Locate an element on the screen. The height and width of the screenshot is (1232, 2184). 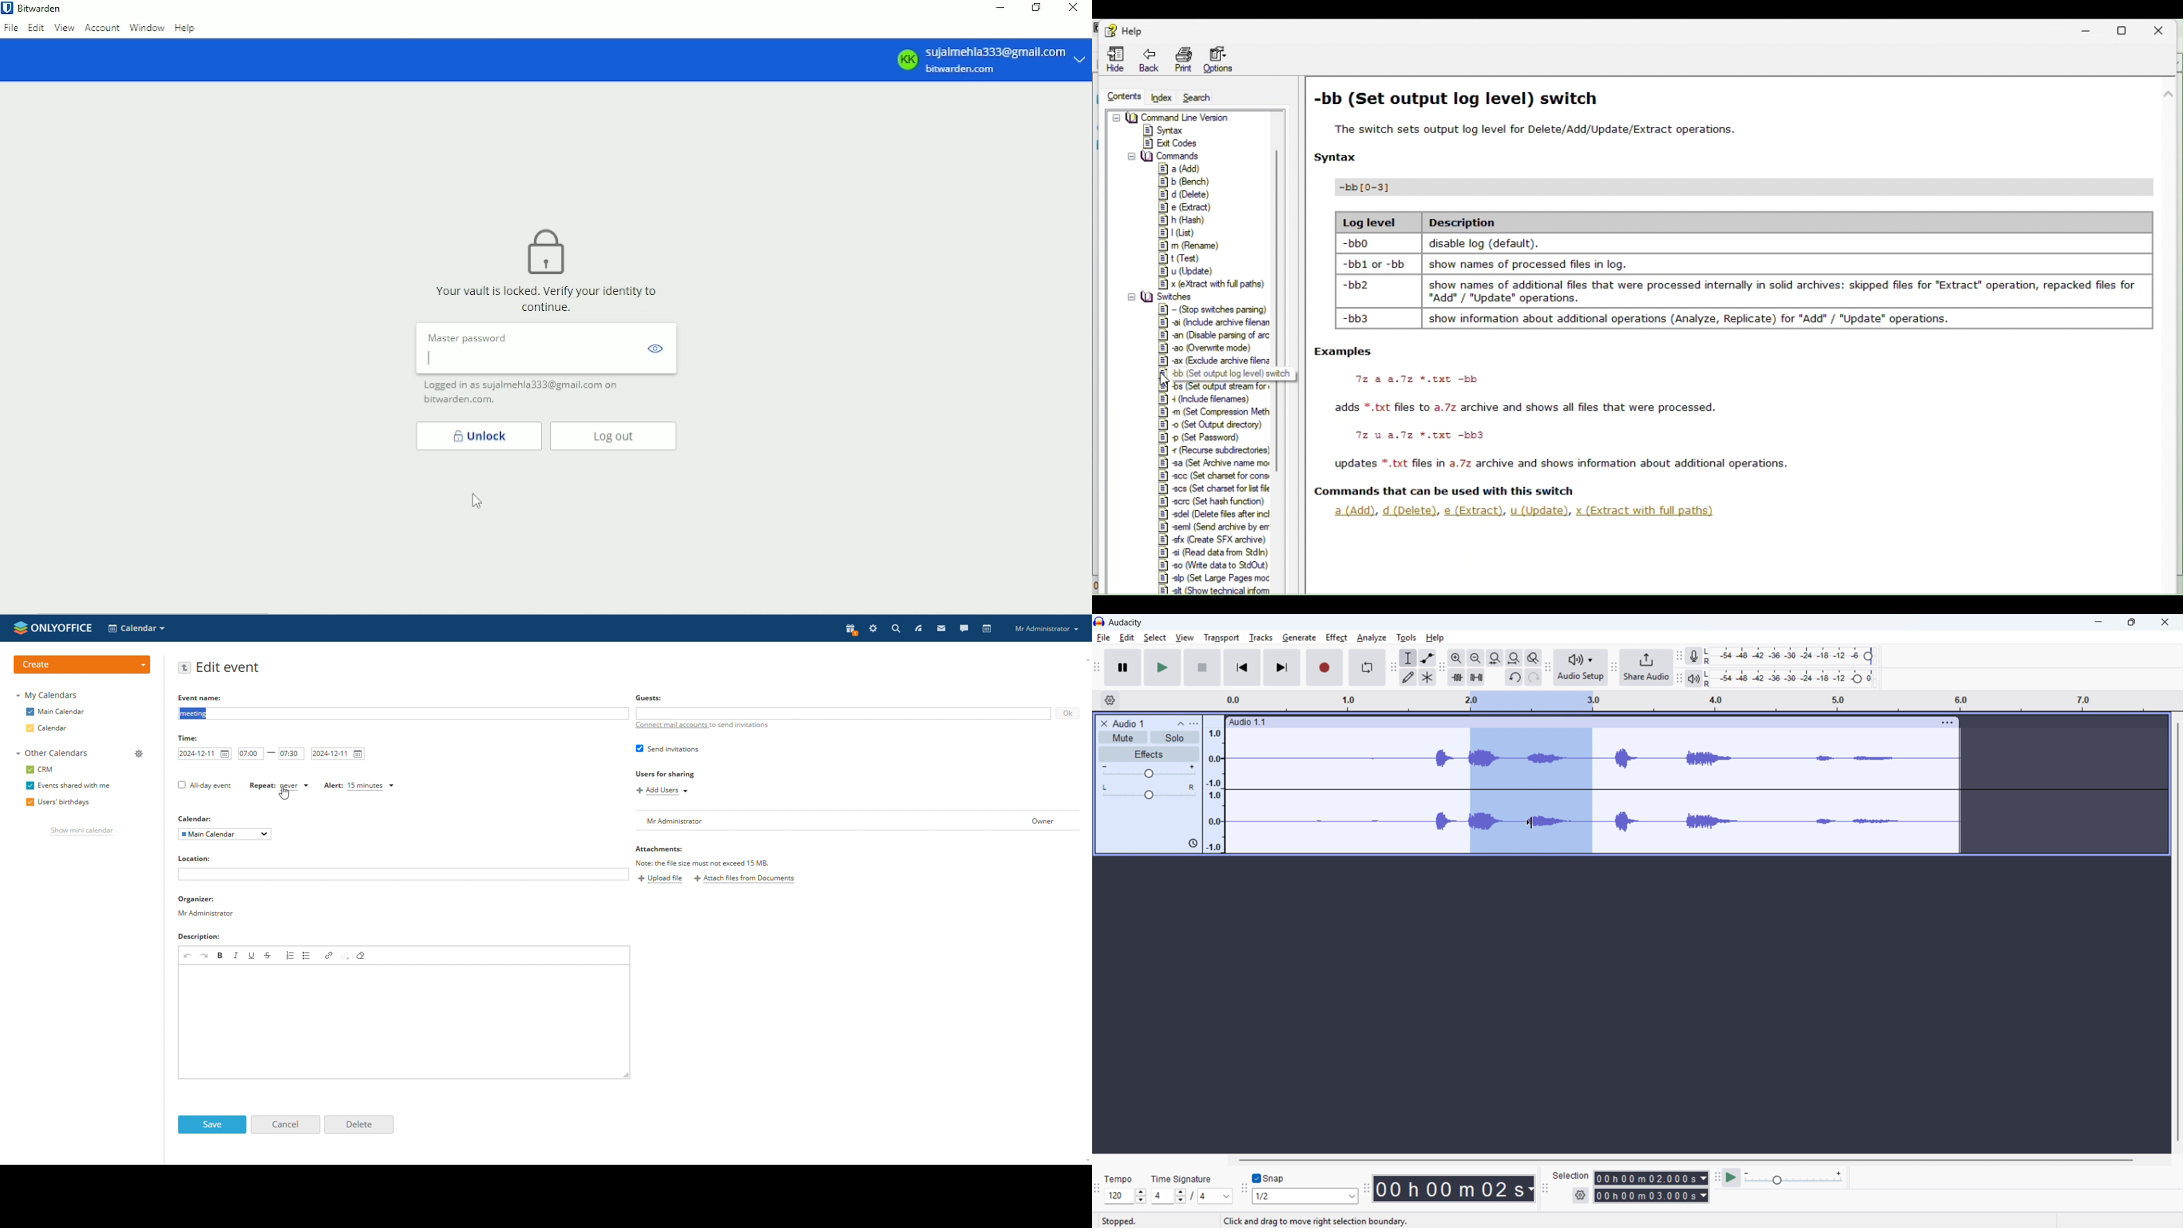
main calendars is located at coordinates (55, 711).